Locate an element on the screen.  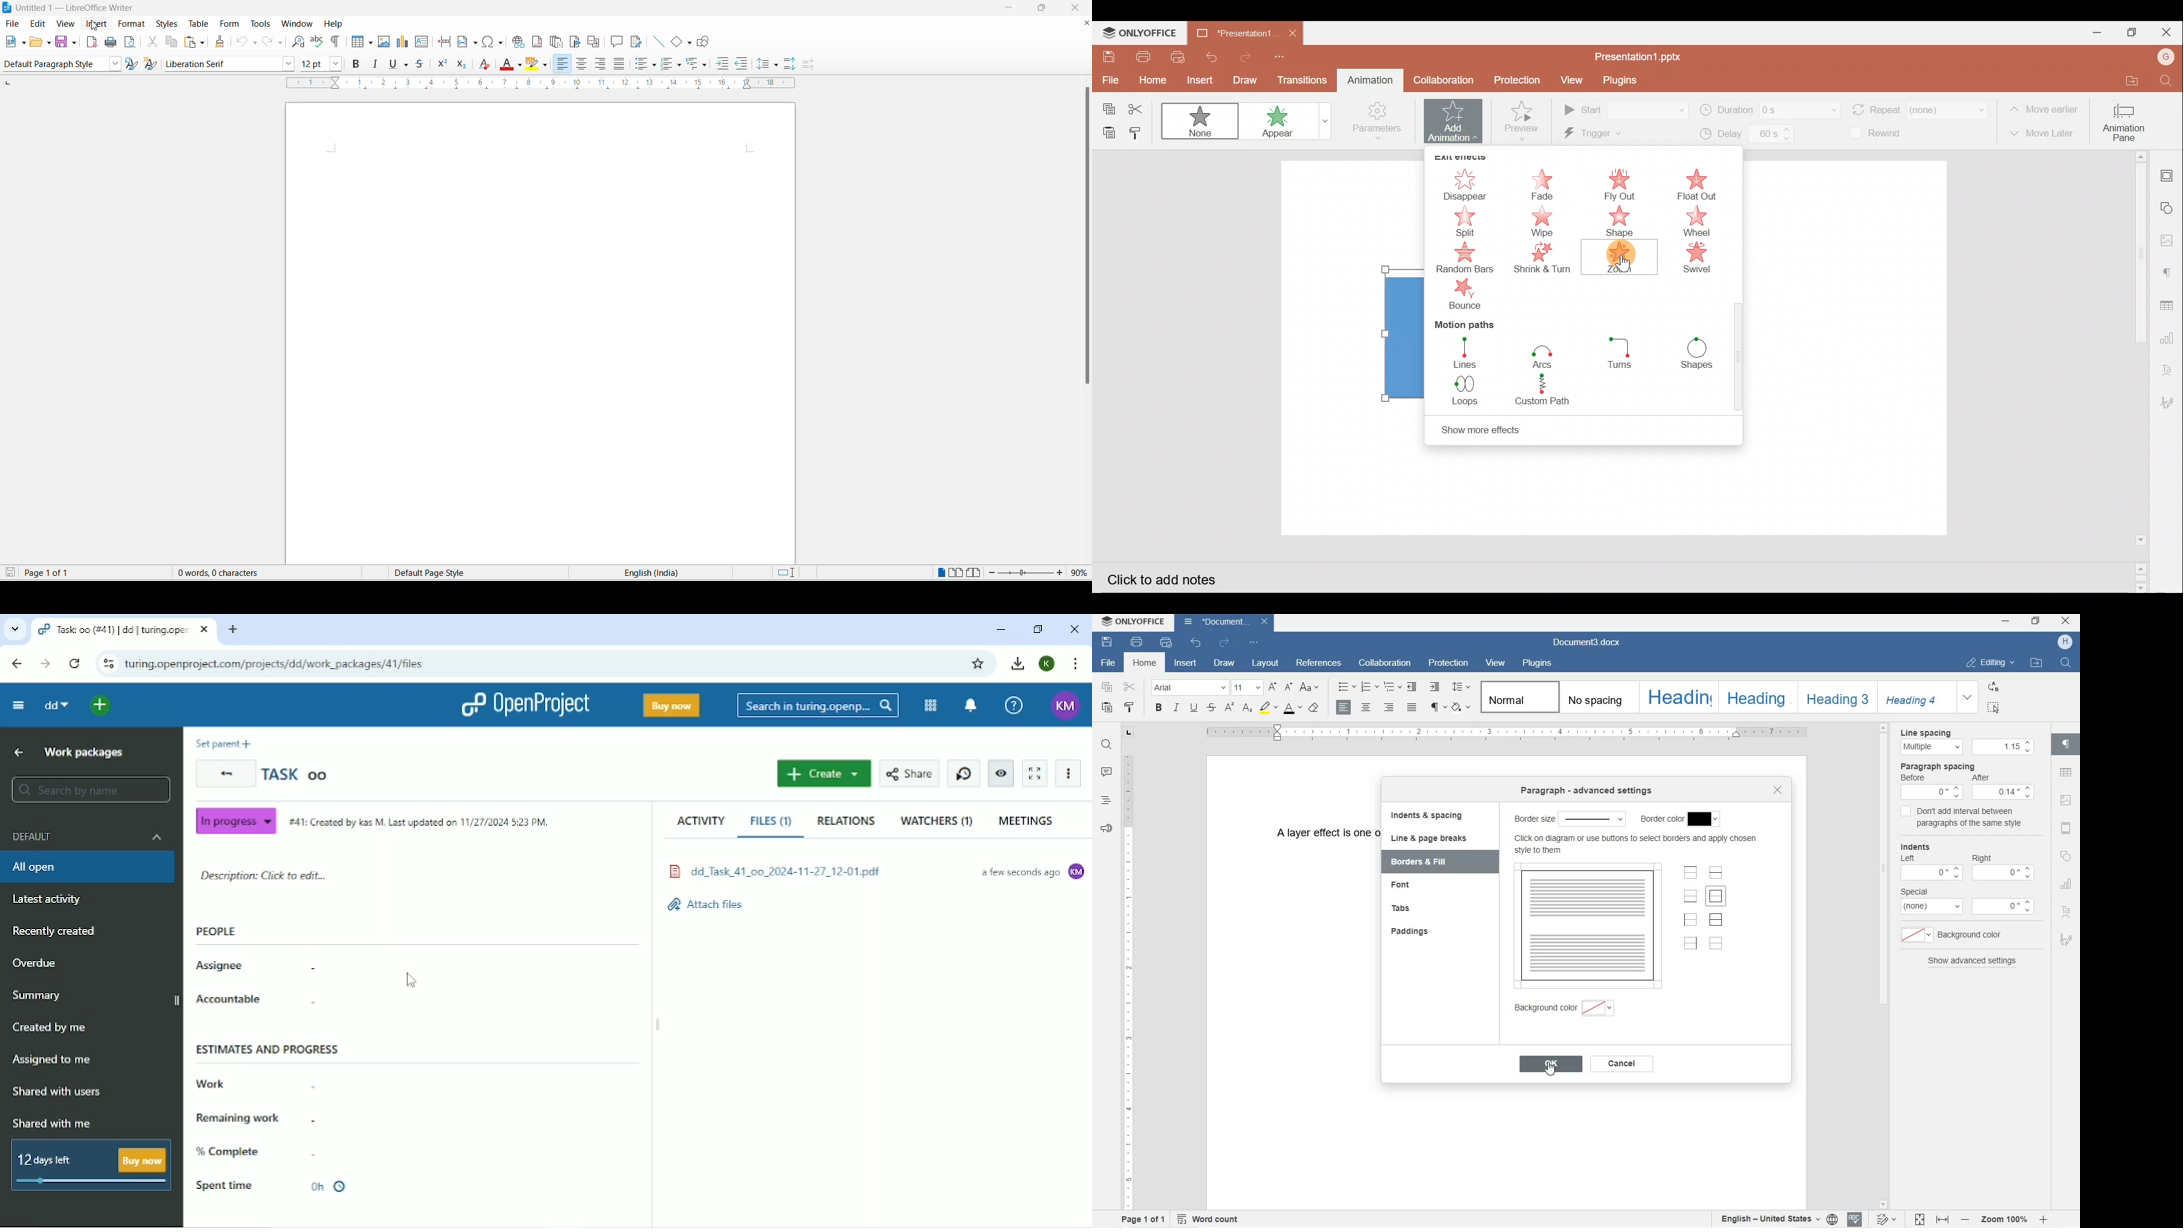
Random bars is located at coordinates (1467, 258).